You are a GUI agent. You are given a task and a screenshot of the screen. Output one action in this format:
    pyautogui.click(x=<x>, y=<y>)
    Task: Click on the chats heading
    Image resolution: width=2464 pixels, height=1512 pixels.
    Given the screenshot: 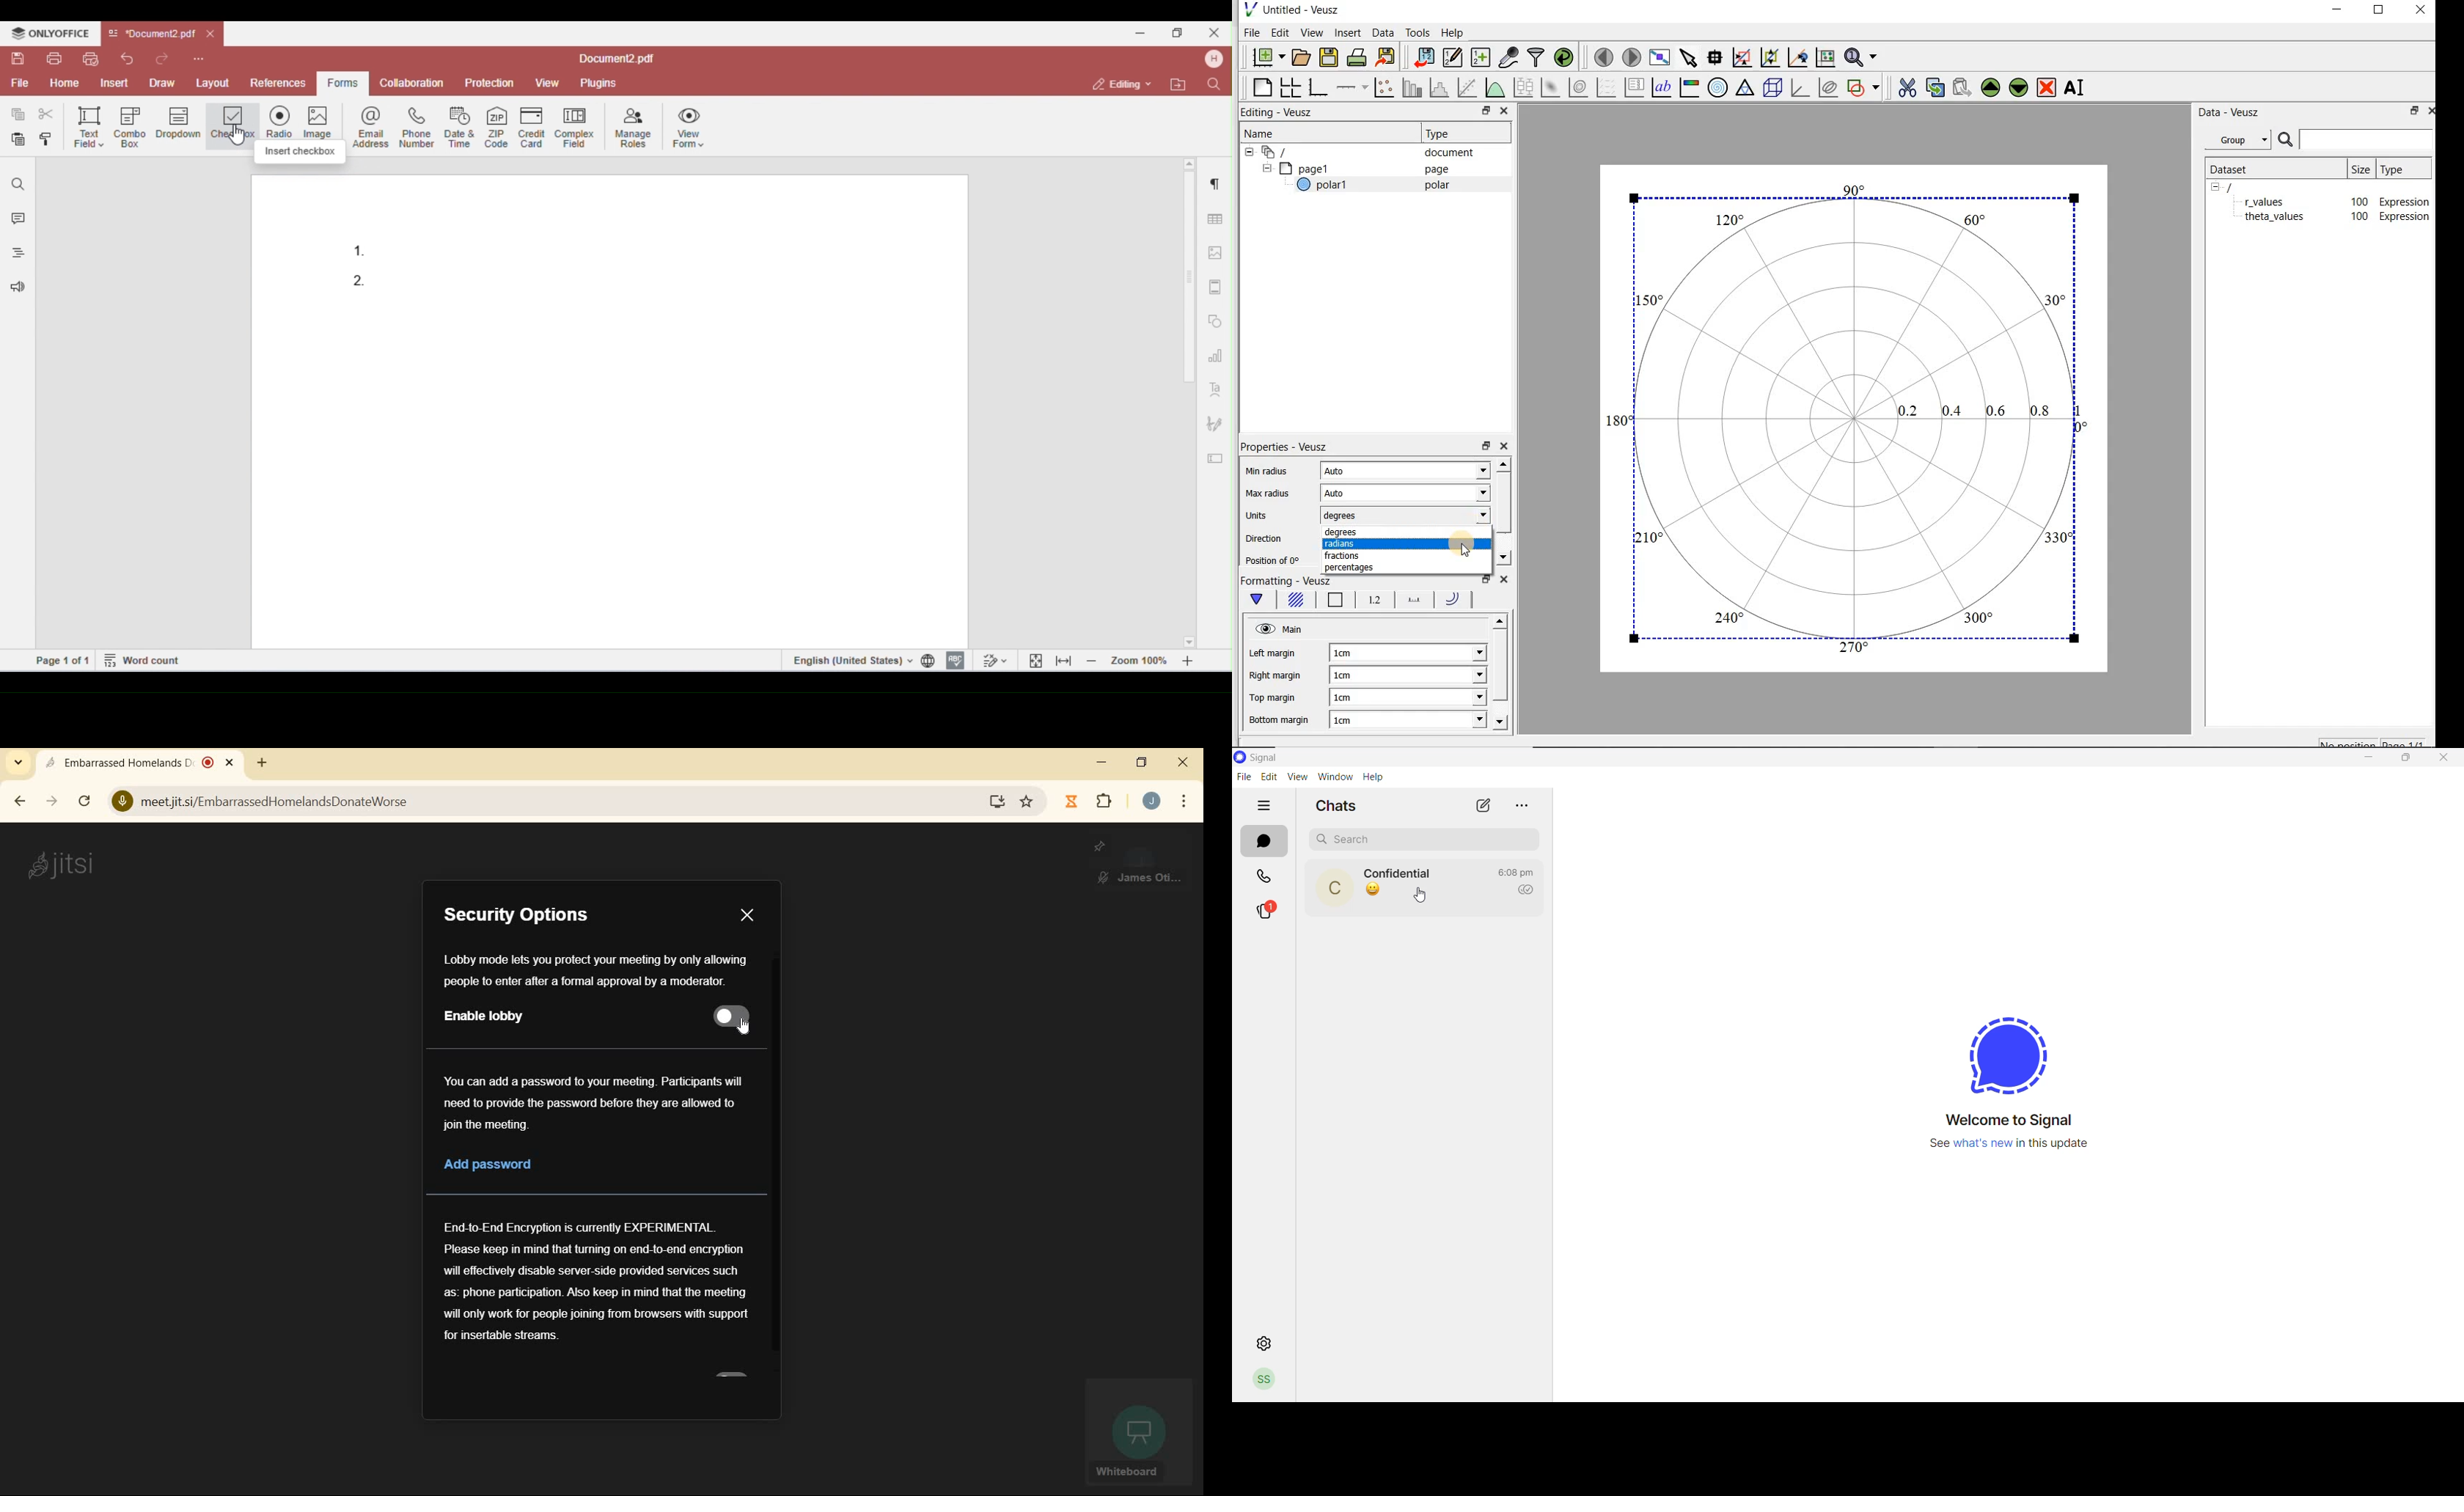 What is the action you would take?
    pyautogui.click(x=1337, y=805)
    